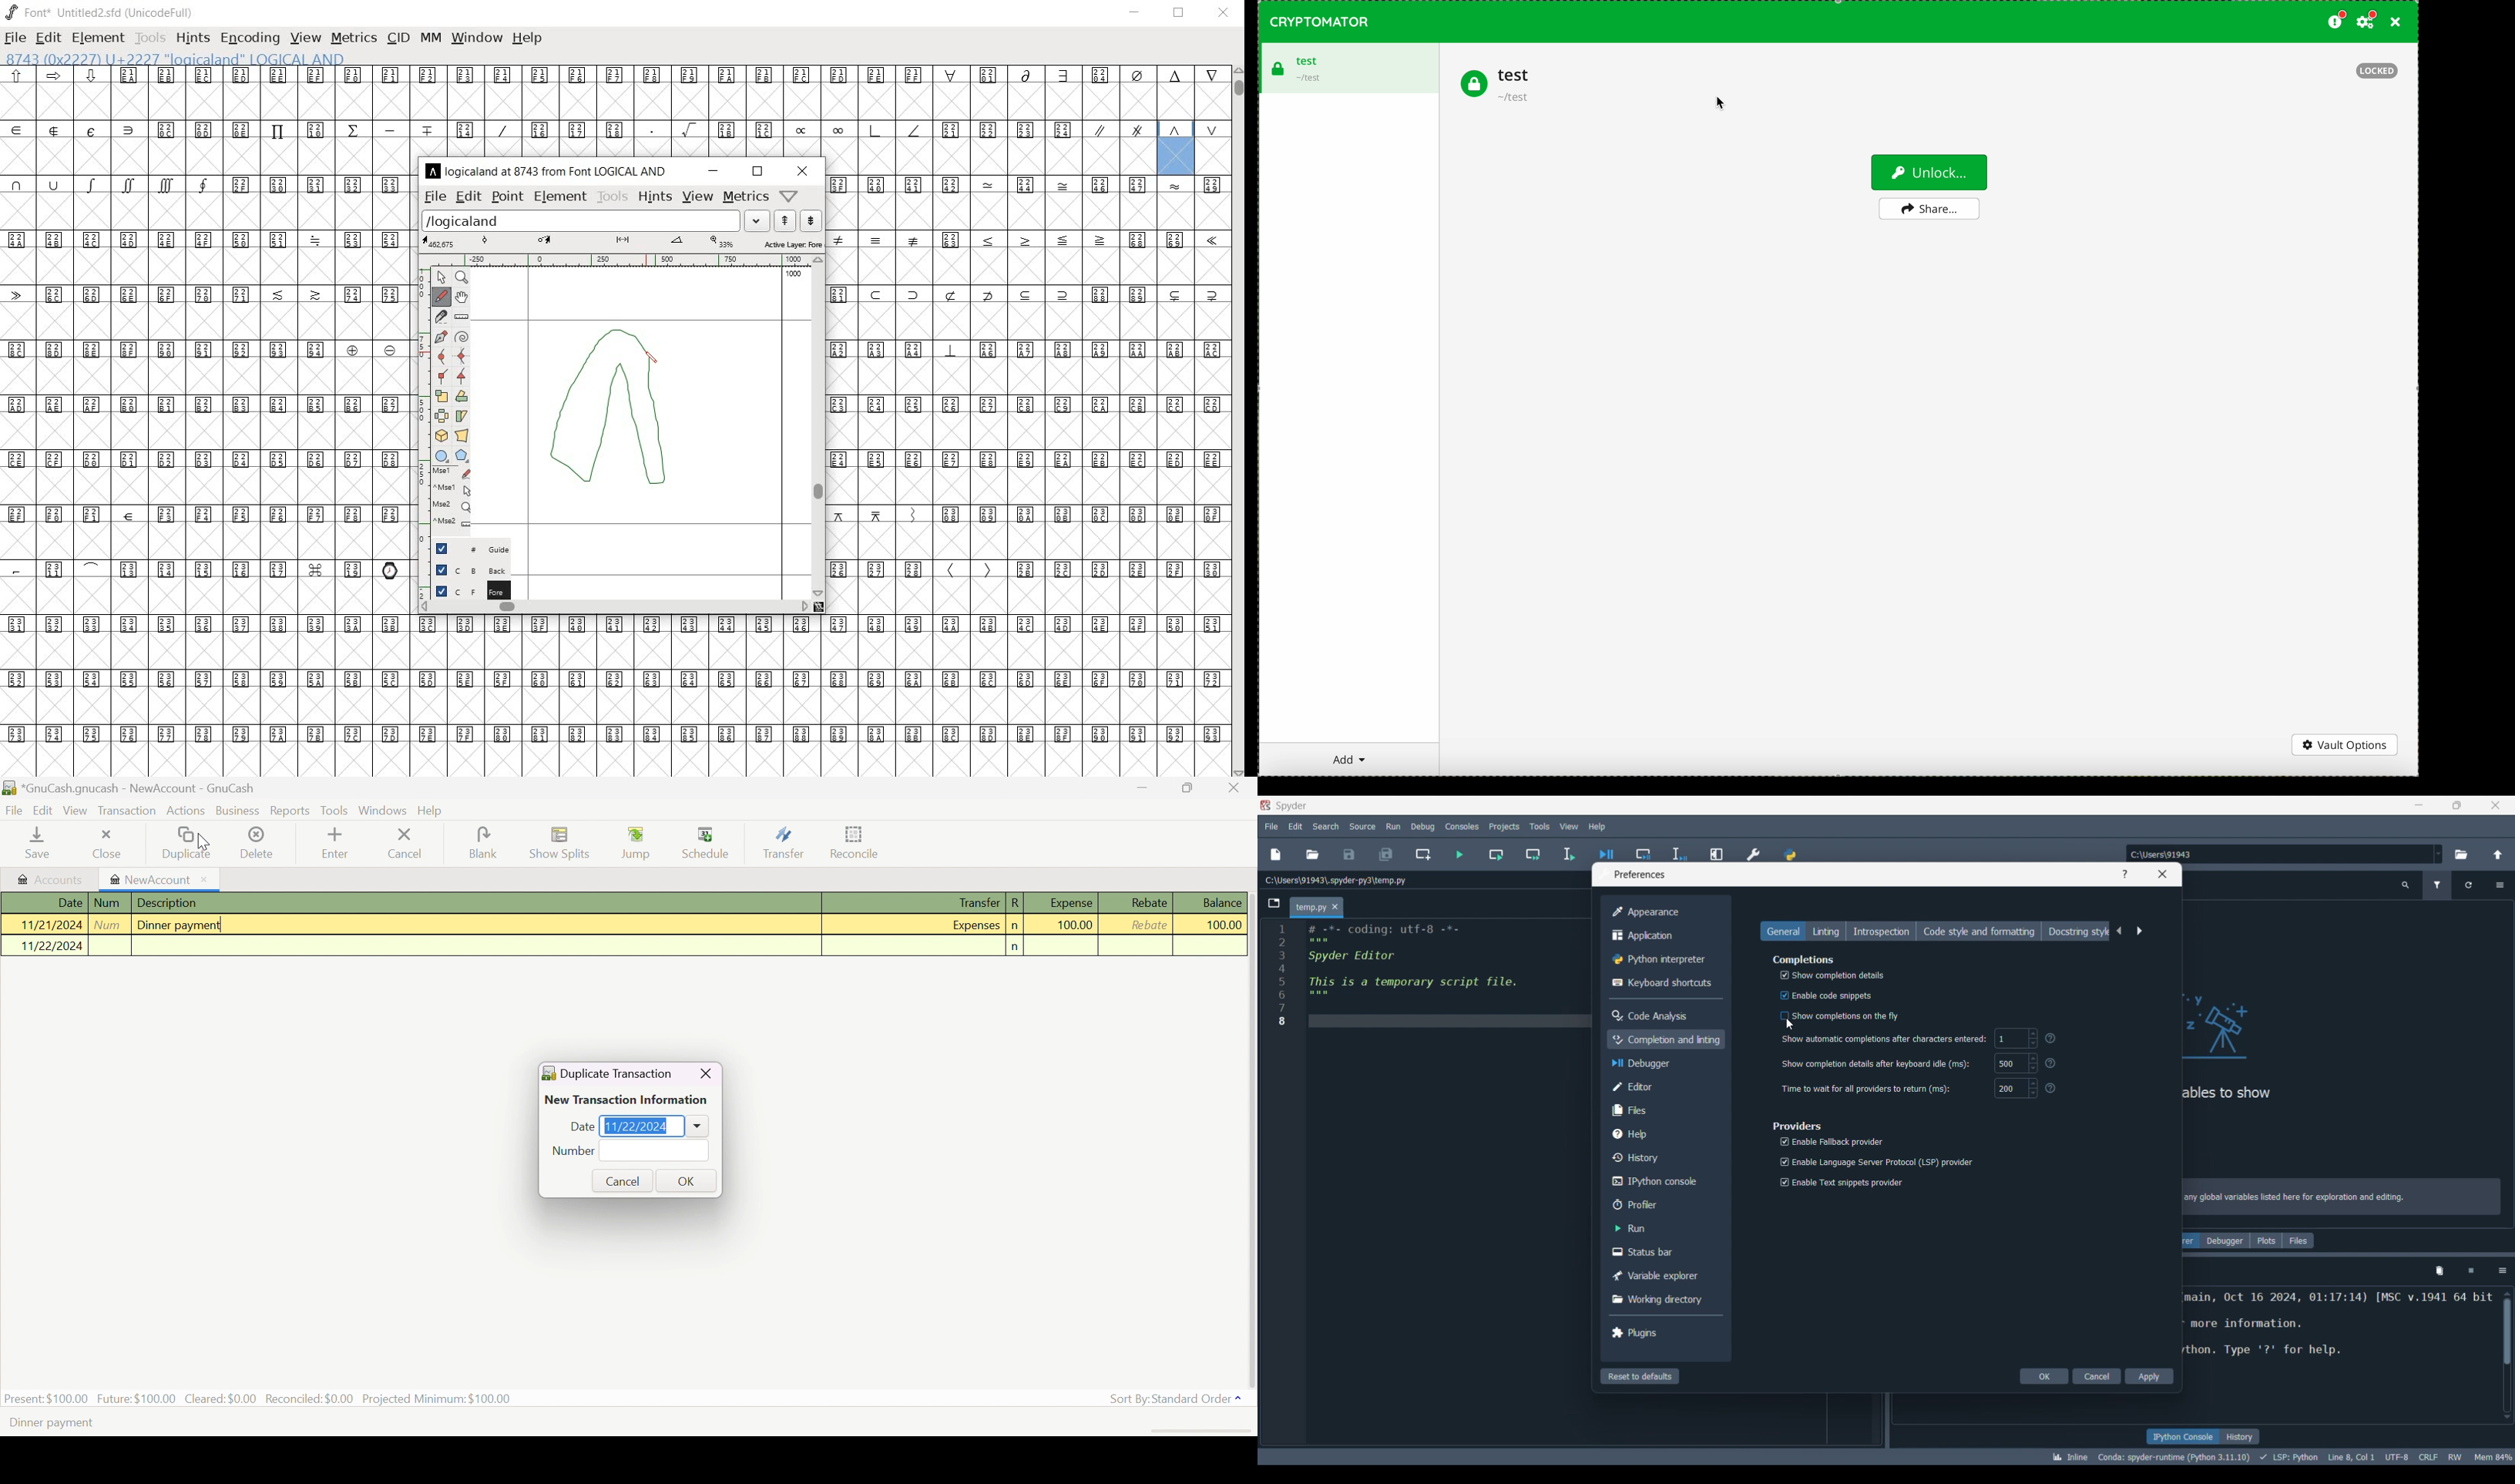 The image size is (2520, 1484). What do you see at coordinates (1432, 974) in the screenshot?
I see `Current code` at bounding box center [1432, 974].